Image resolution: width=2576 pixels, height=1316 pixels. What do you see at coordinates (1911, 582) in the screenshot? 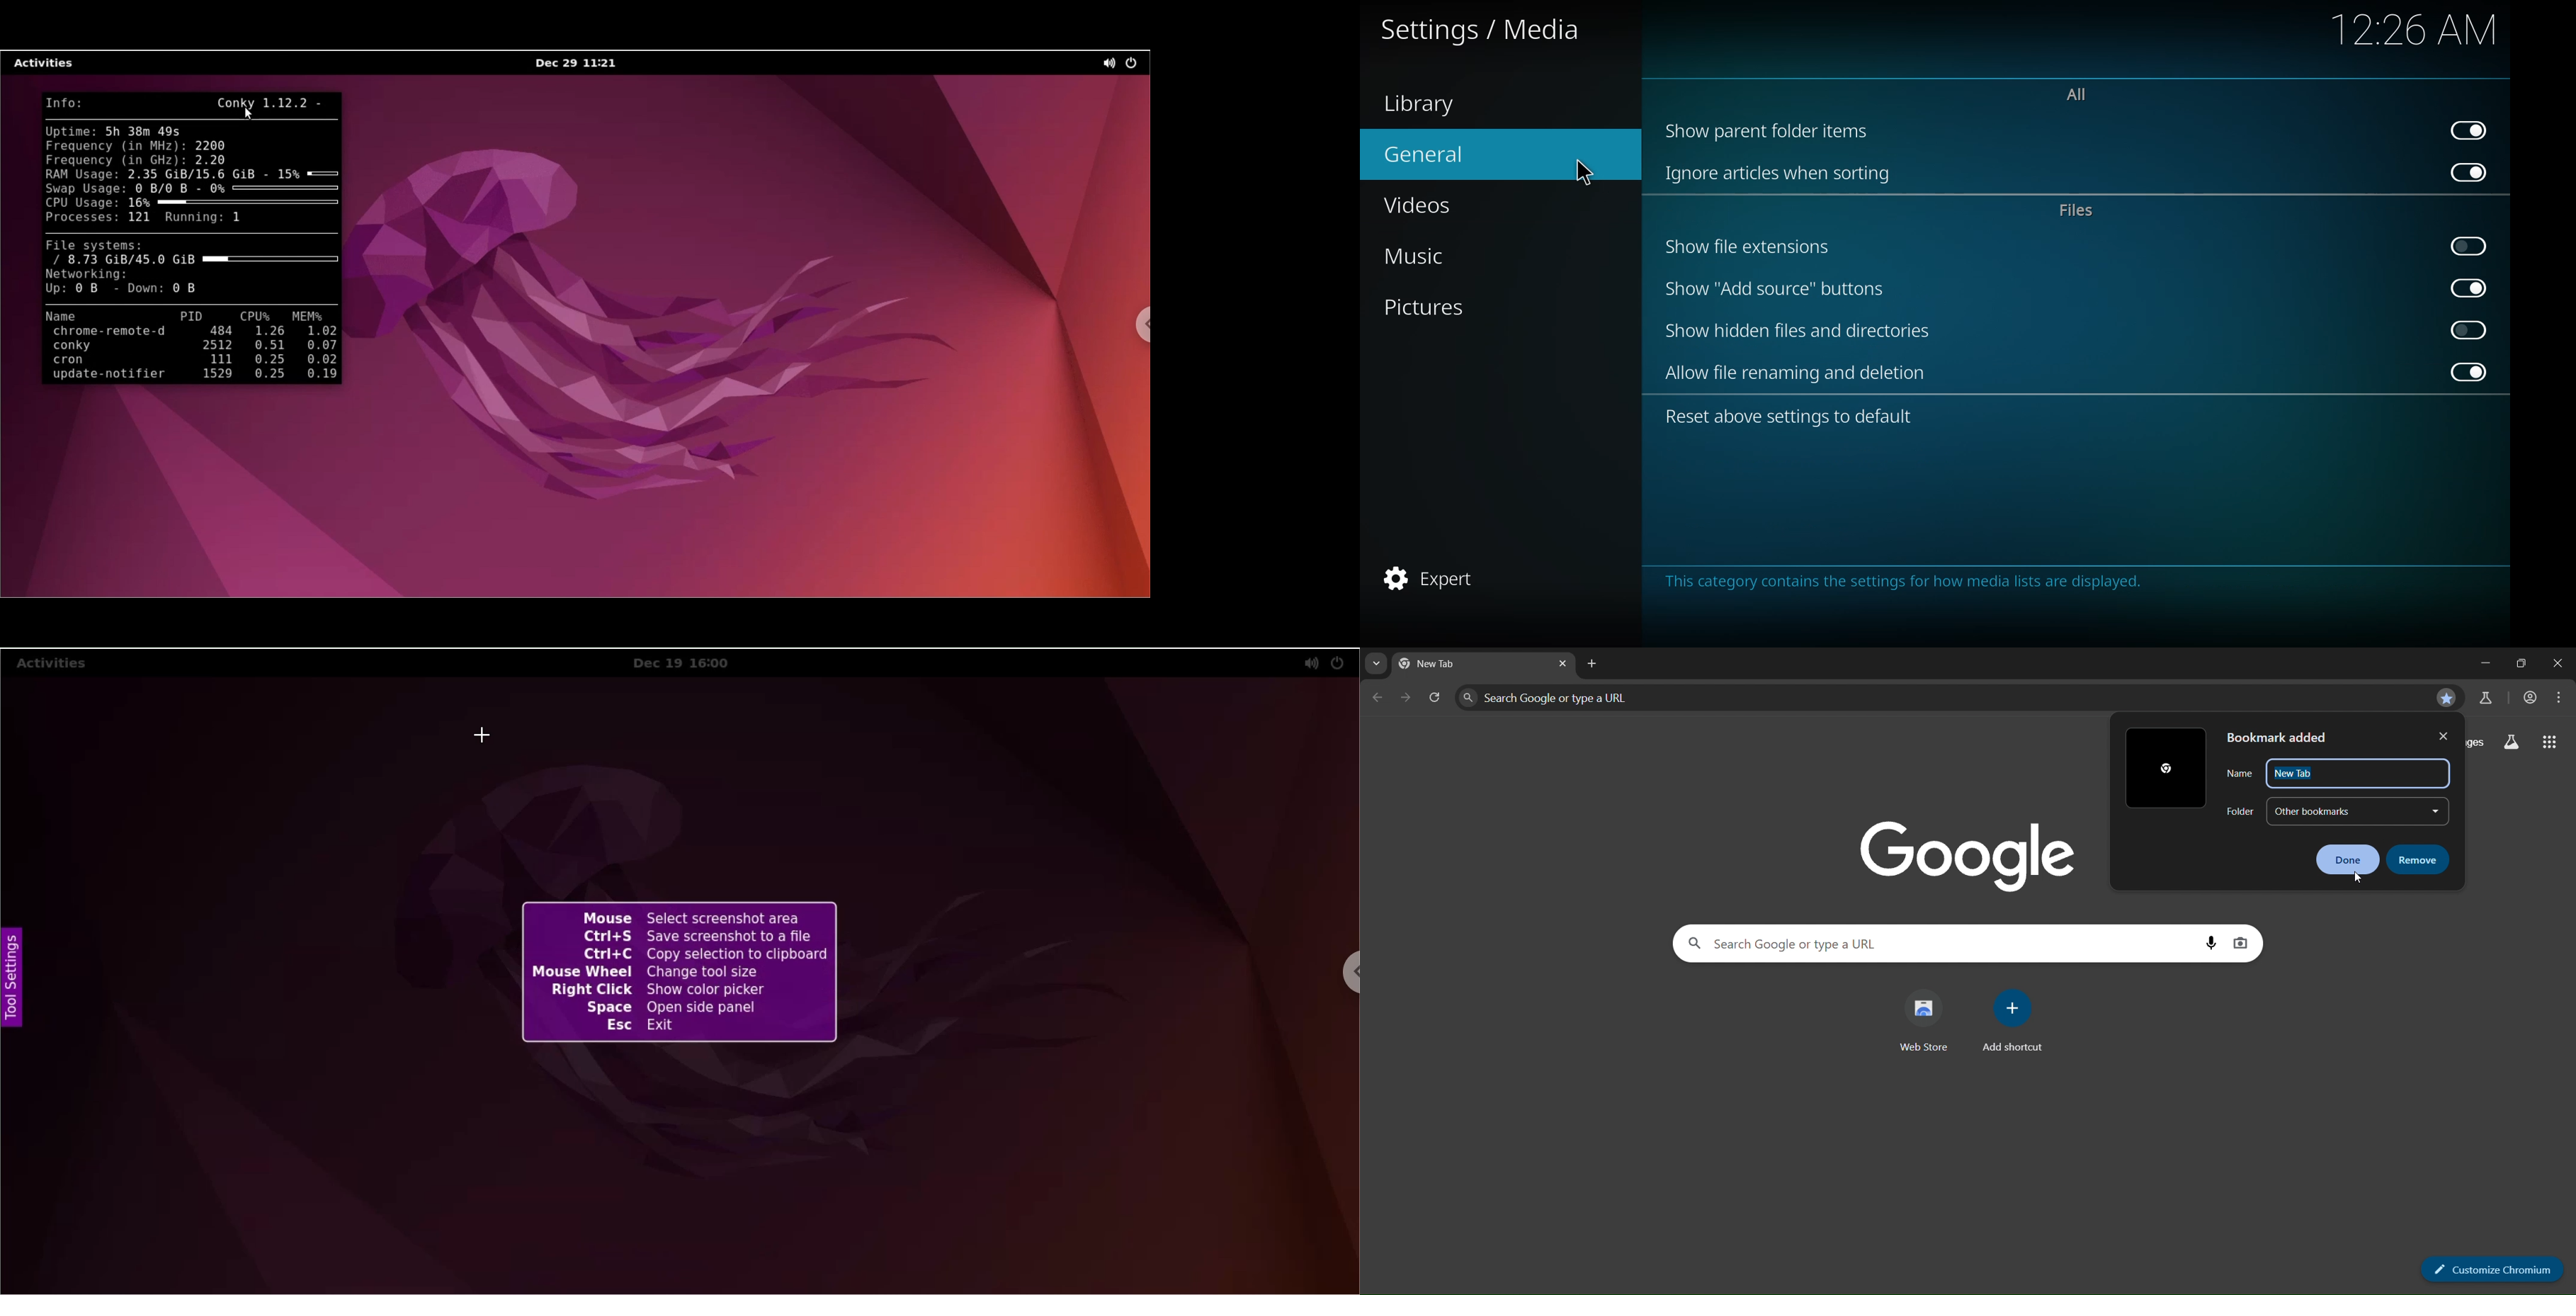
I see `info` at bounding box center [1911, 582].